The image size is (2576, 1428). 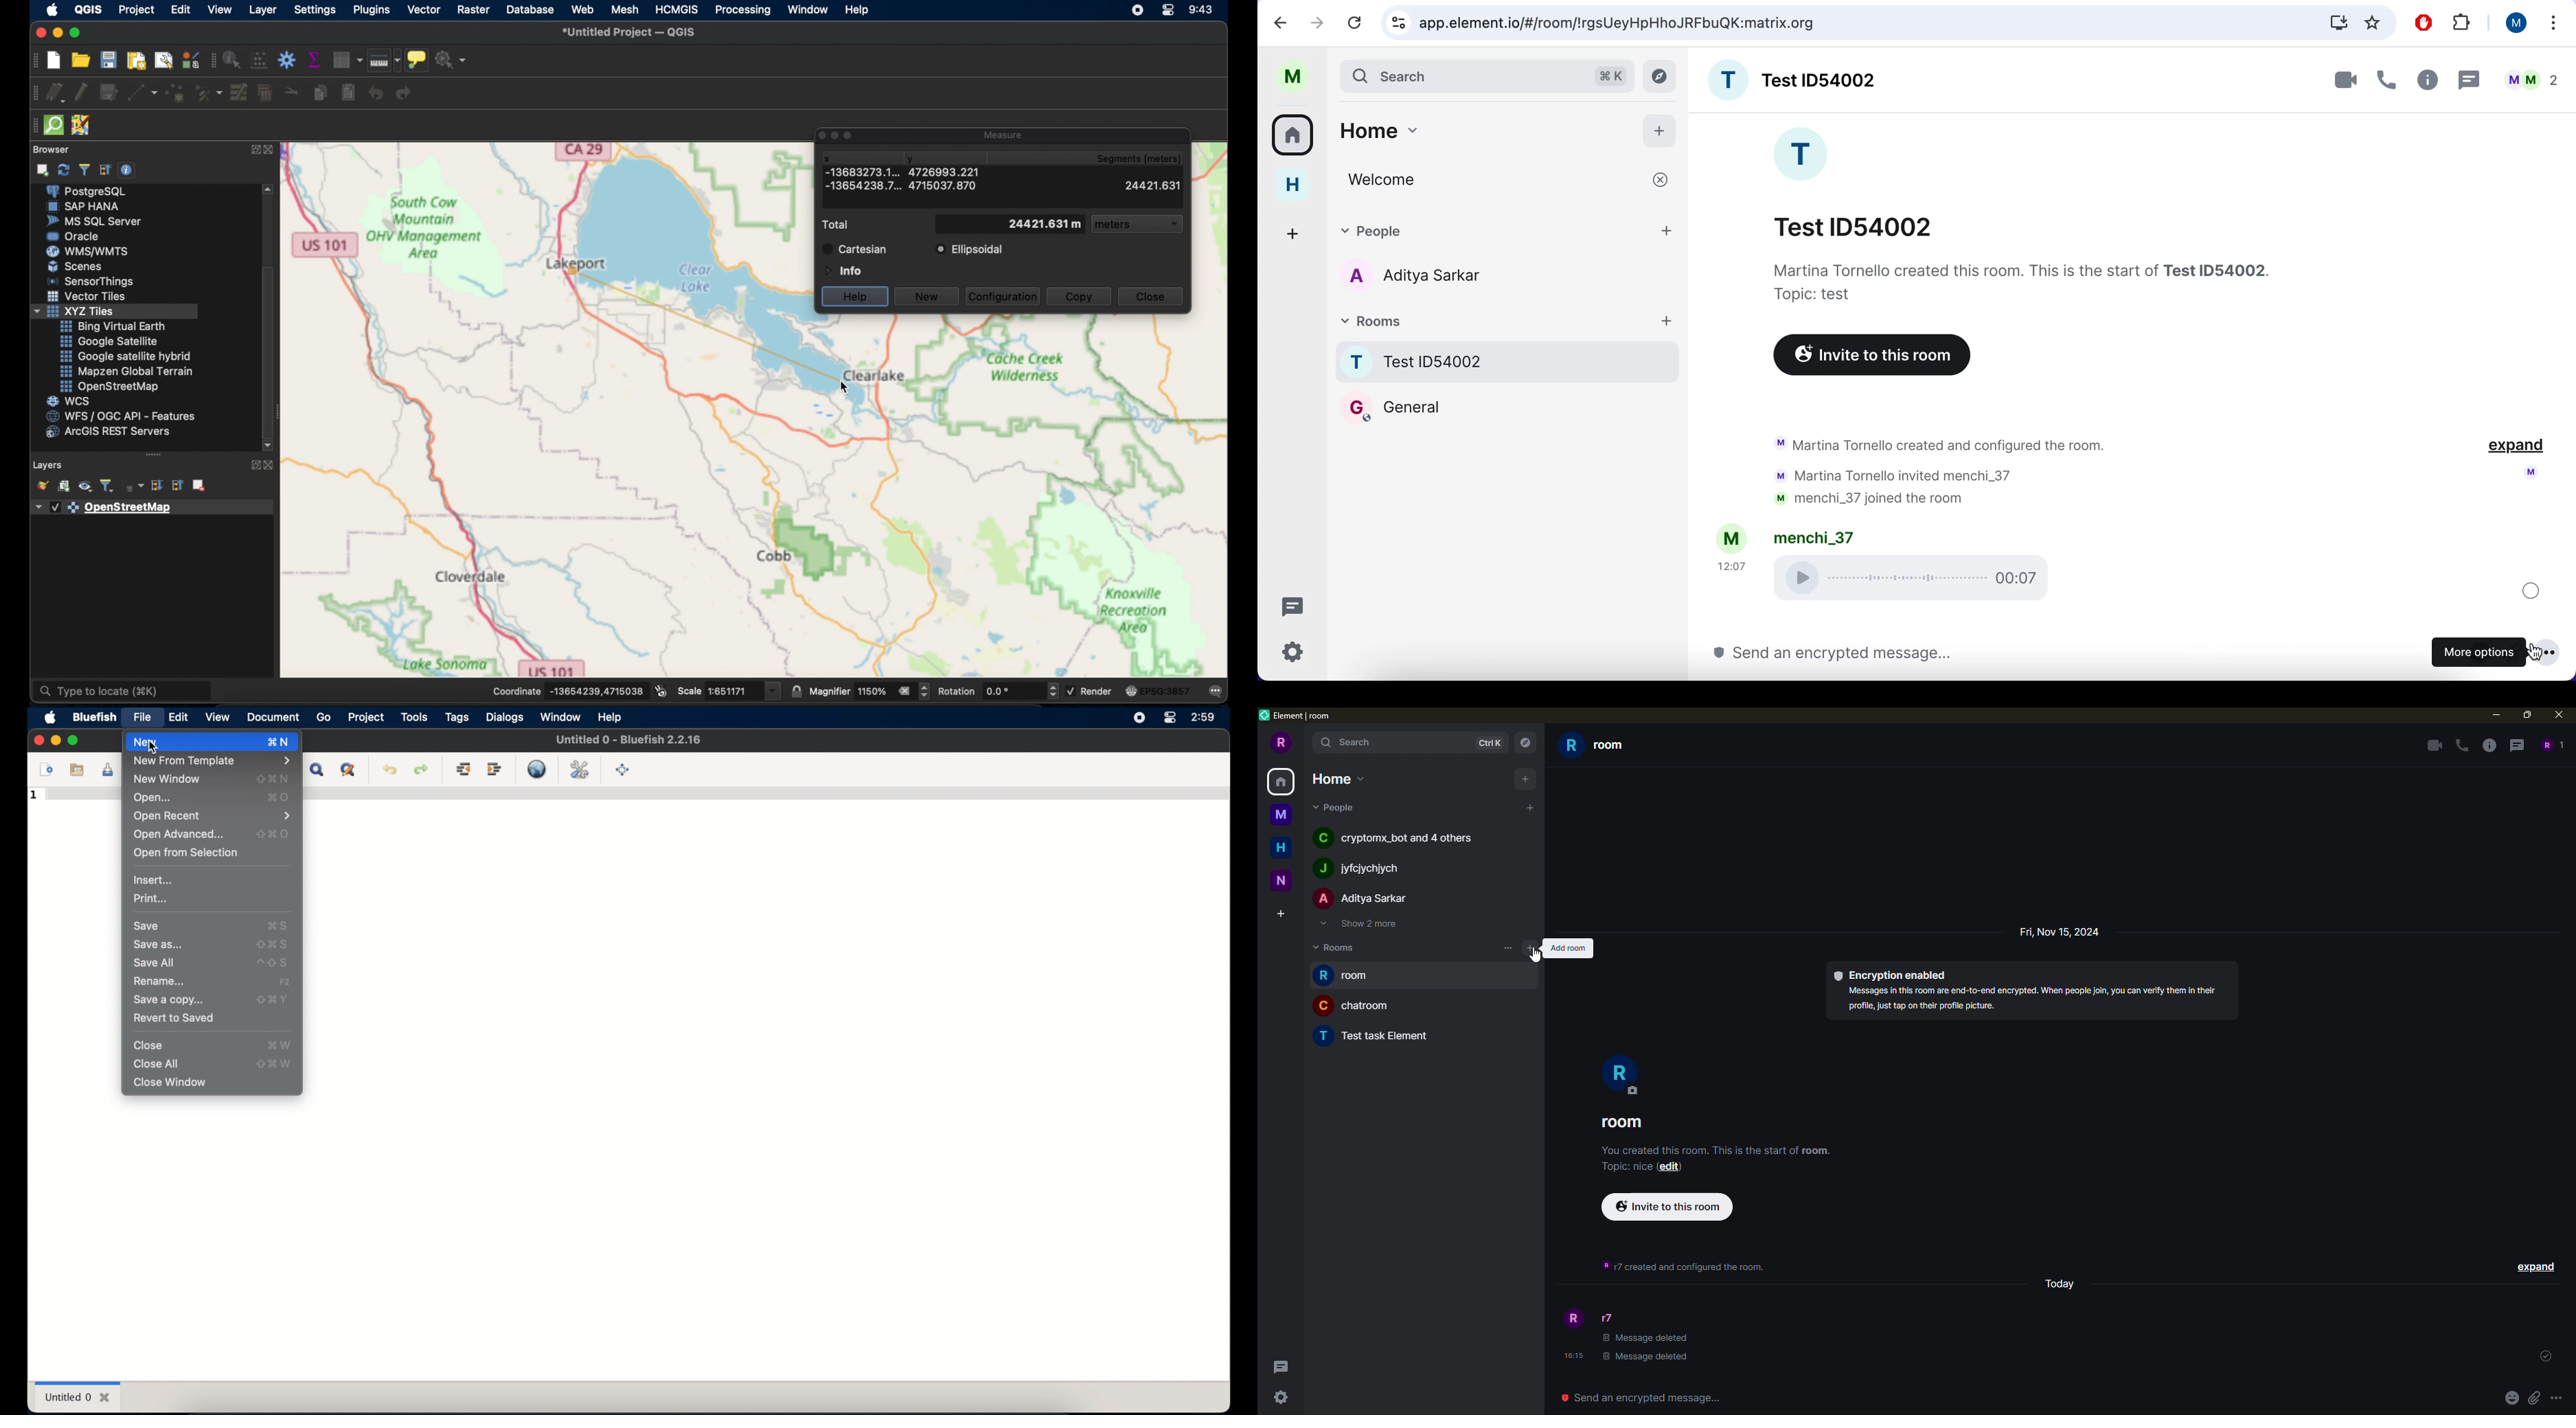 I want to click on create a space, so click(x=1295, y=233).